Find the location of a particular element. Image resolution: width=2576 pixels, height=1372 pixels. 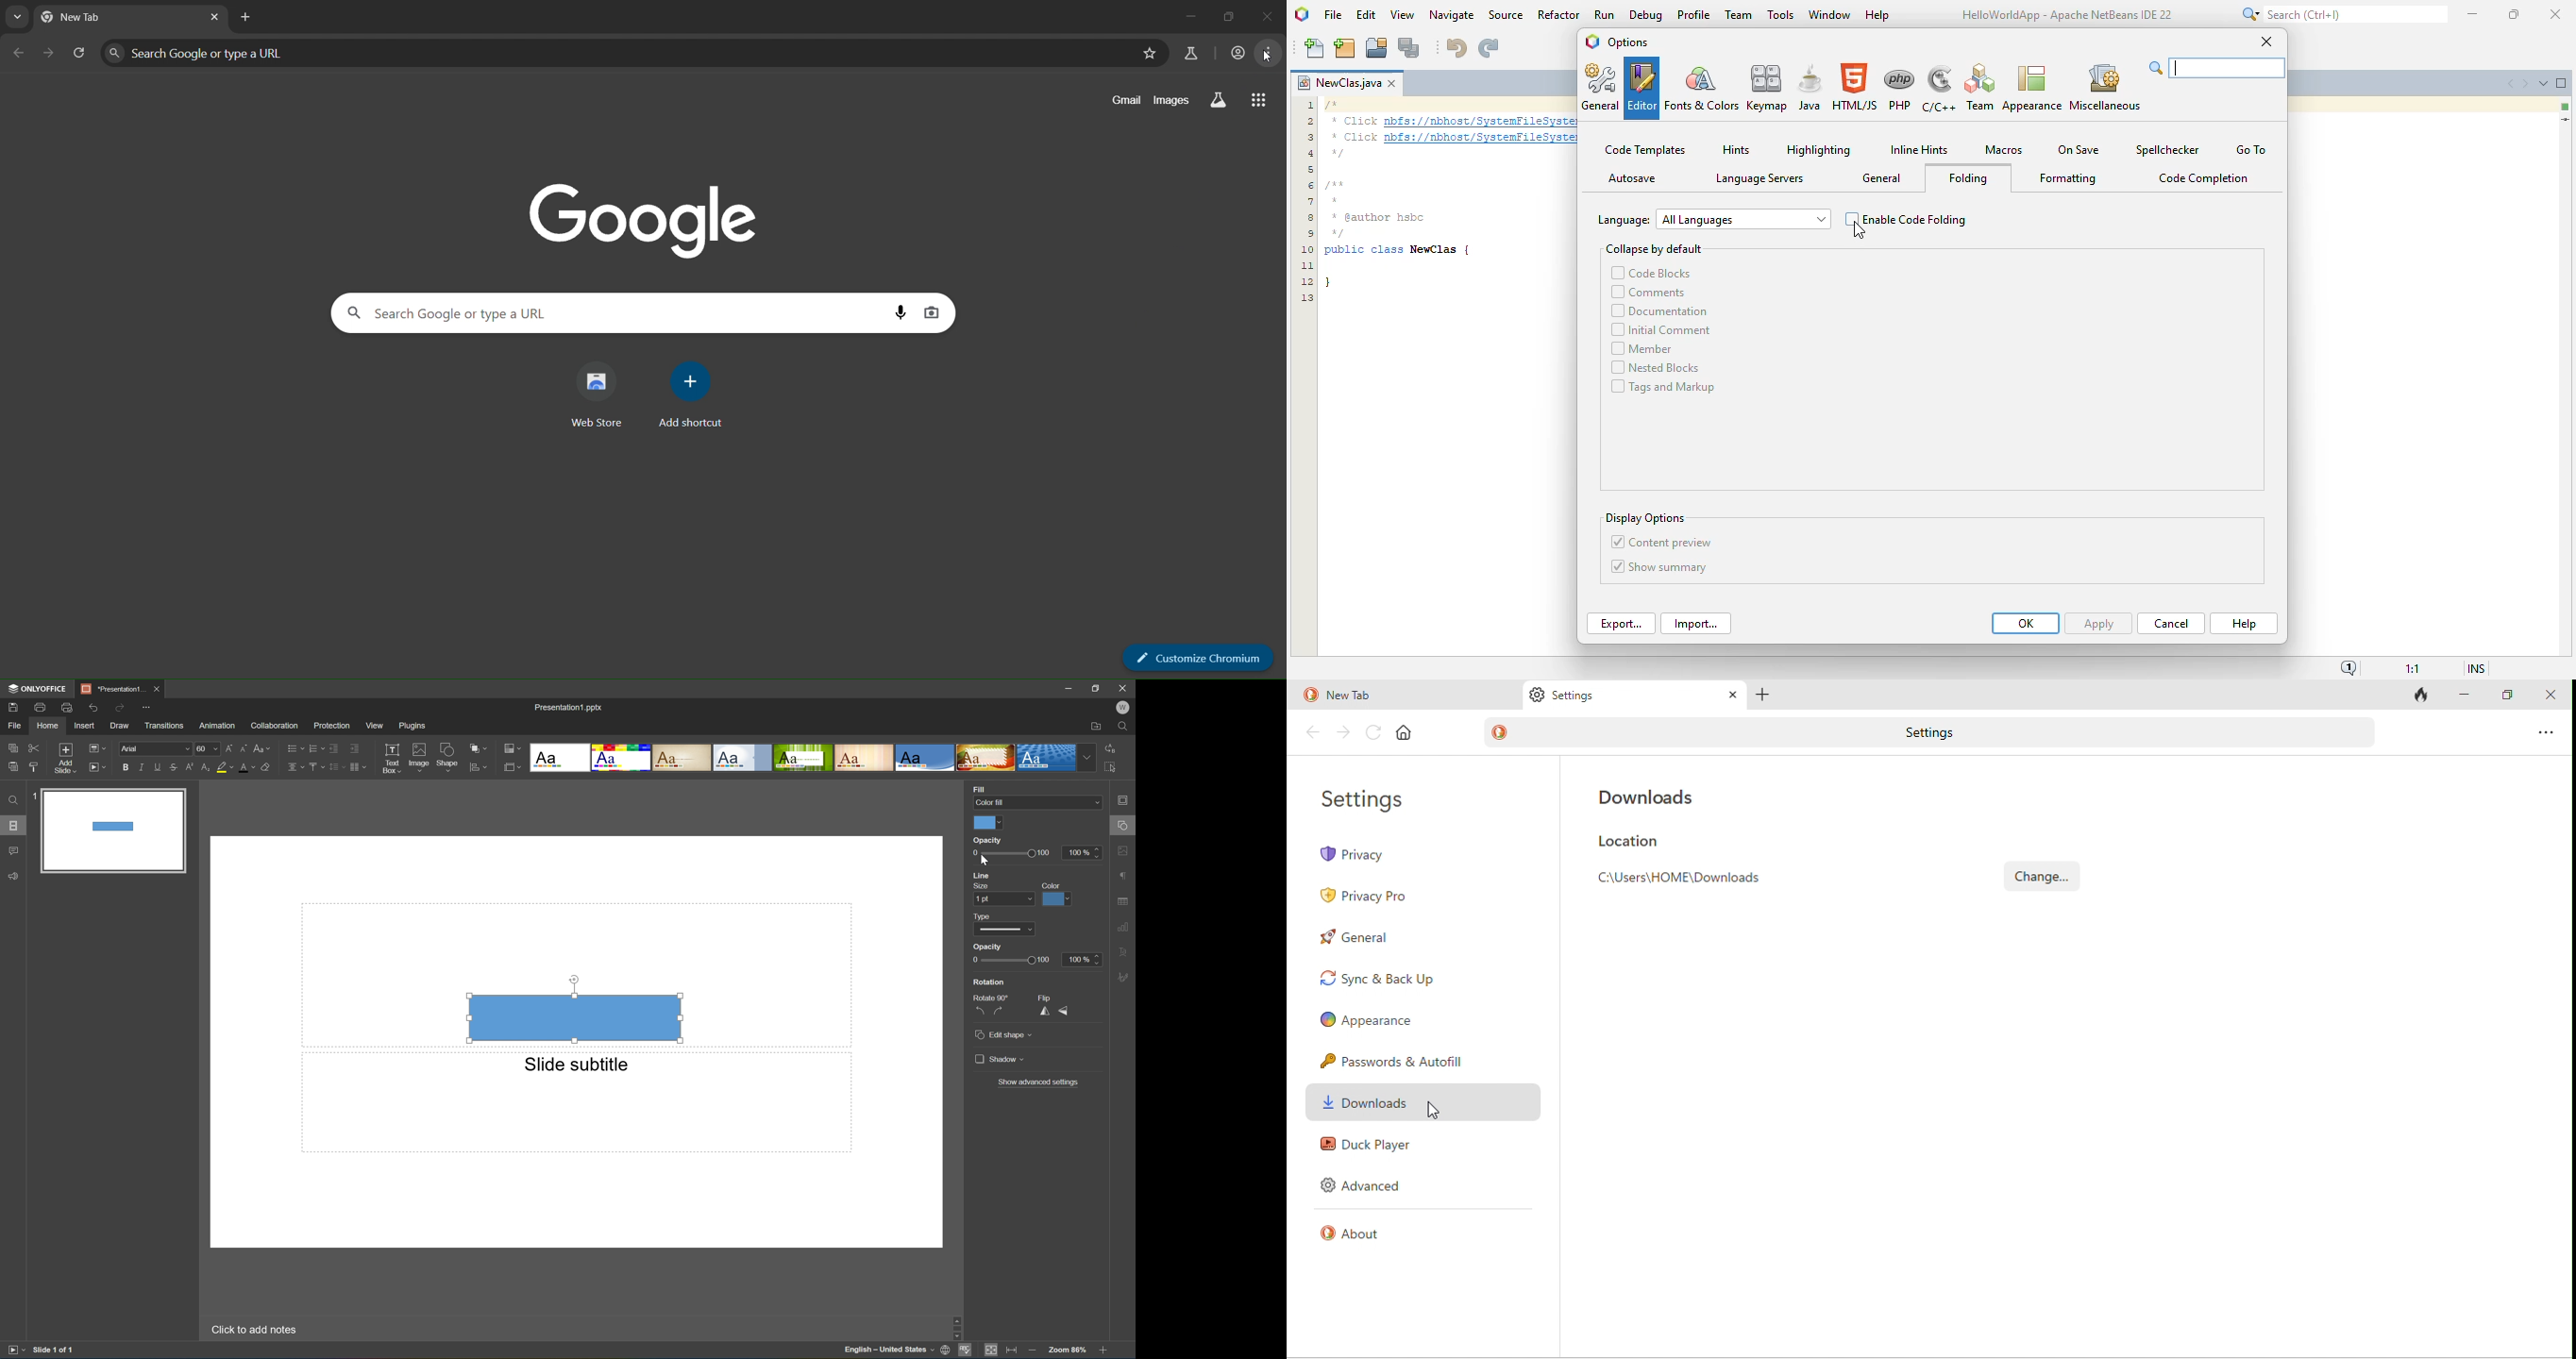

Color fill is located at coordinates (1035, 801).